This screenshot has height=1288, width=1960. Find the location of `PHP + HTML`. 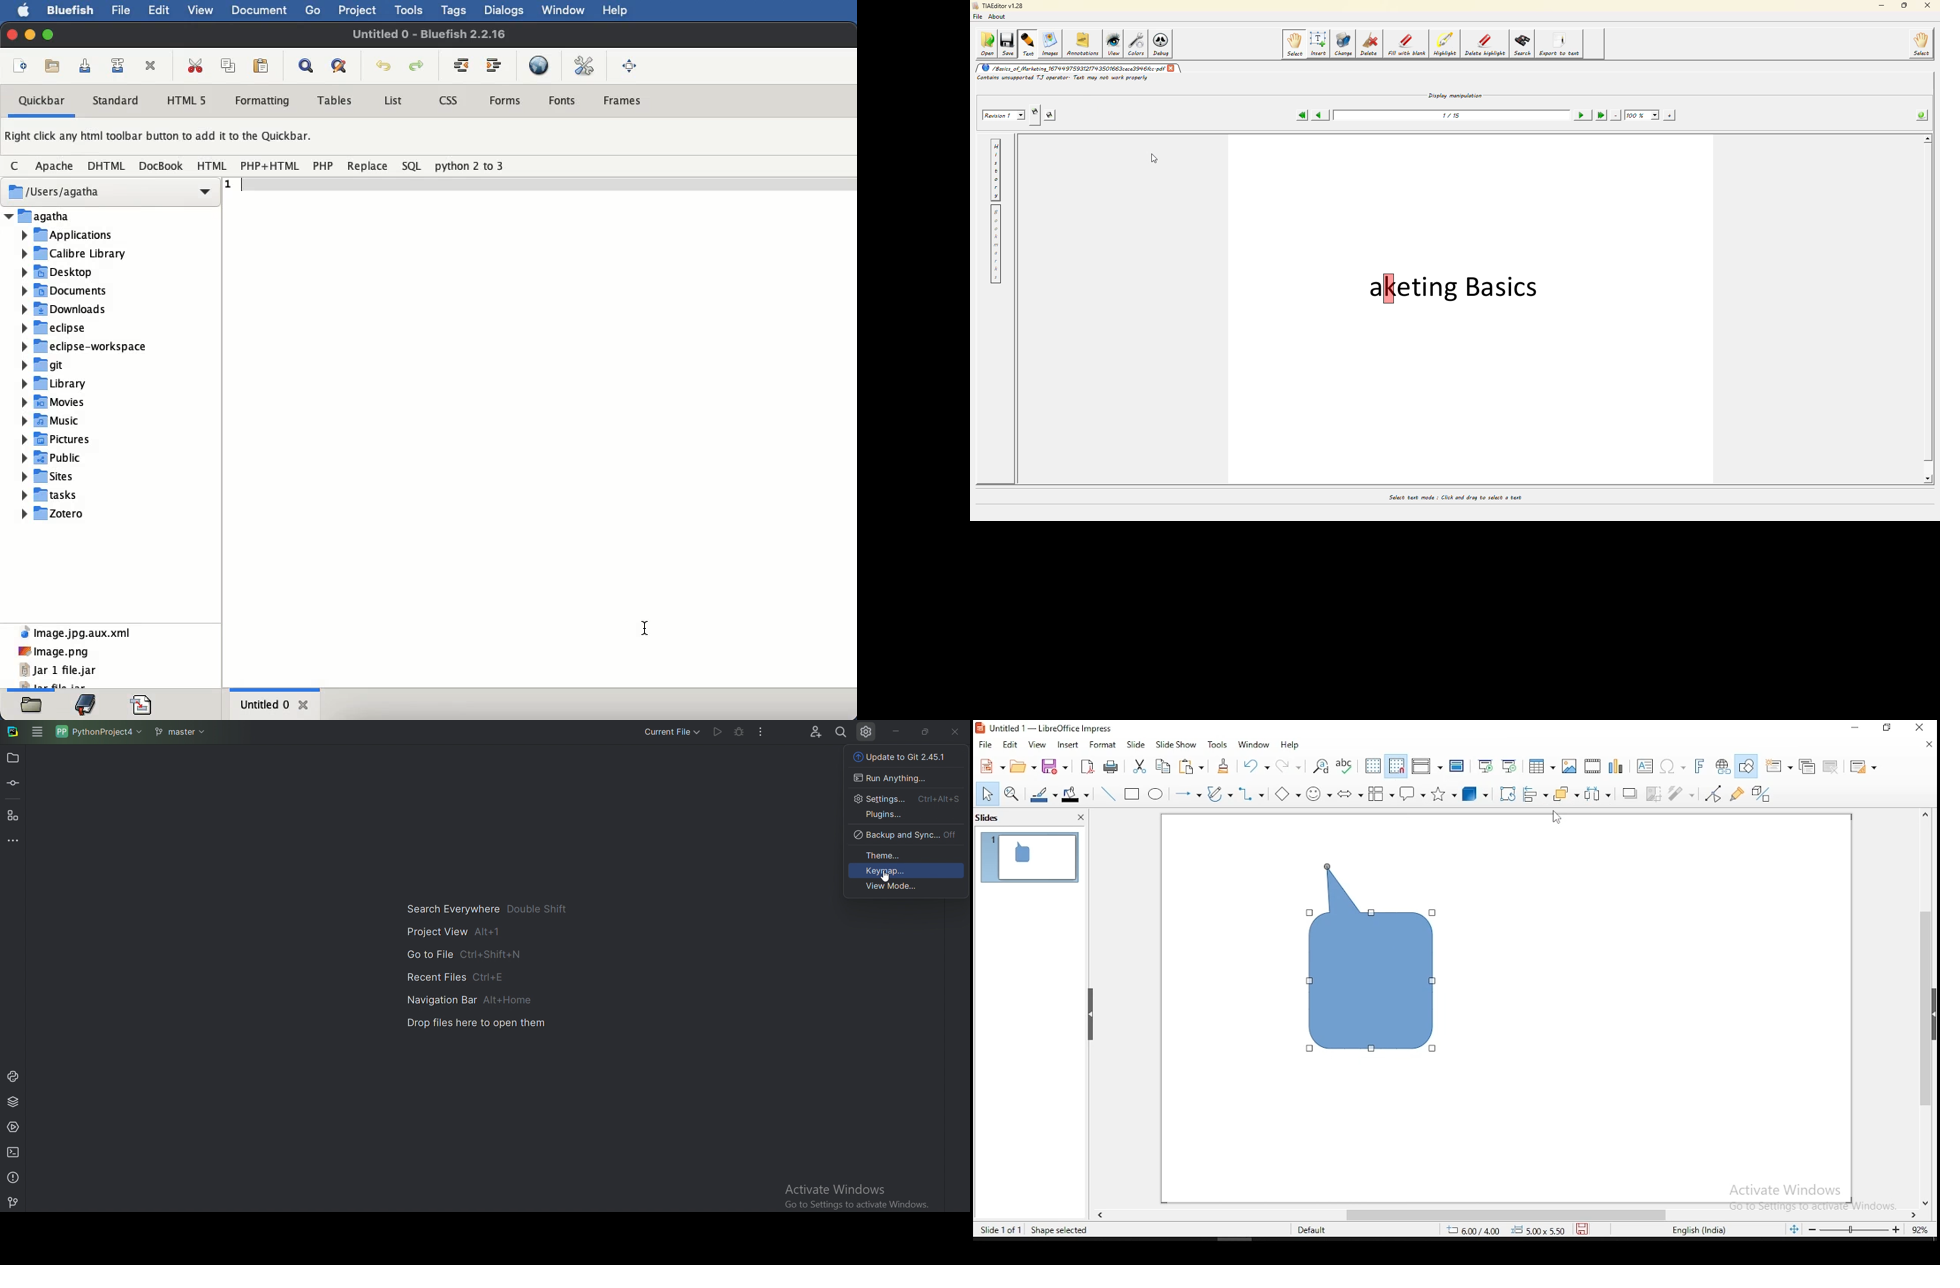

PHP + HTML is located at coordinates (271, 165).